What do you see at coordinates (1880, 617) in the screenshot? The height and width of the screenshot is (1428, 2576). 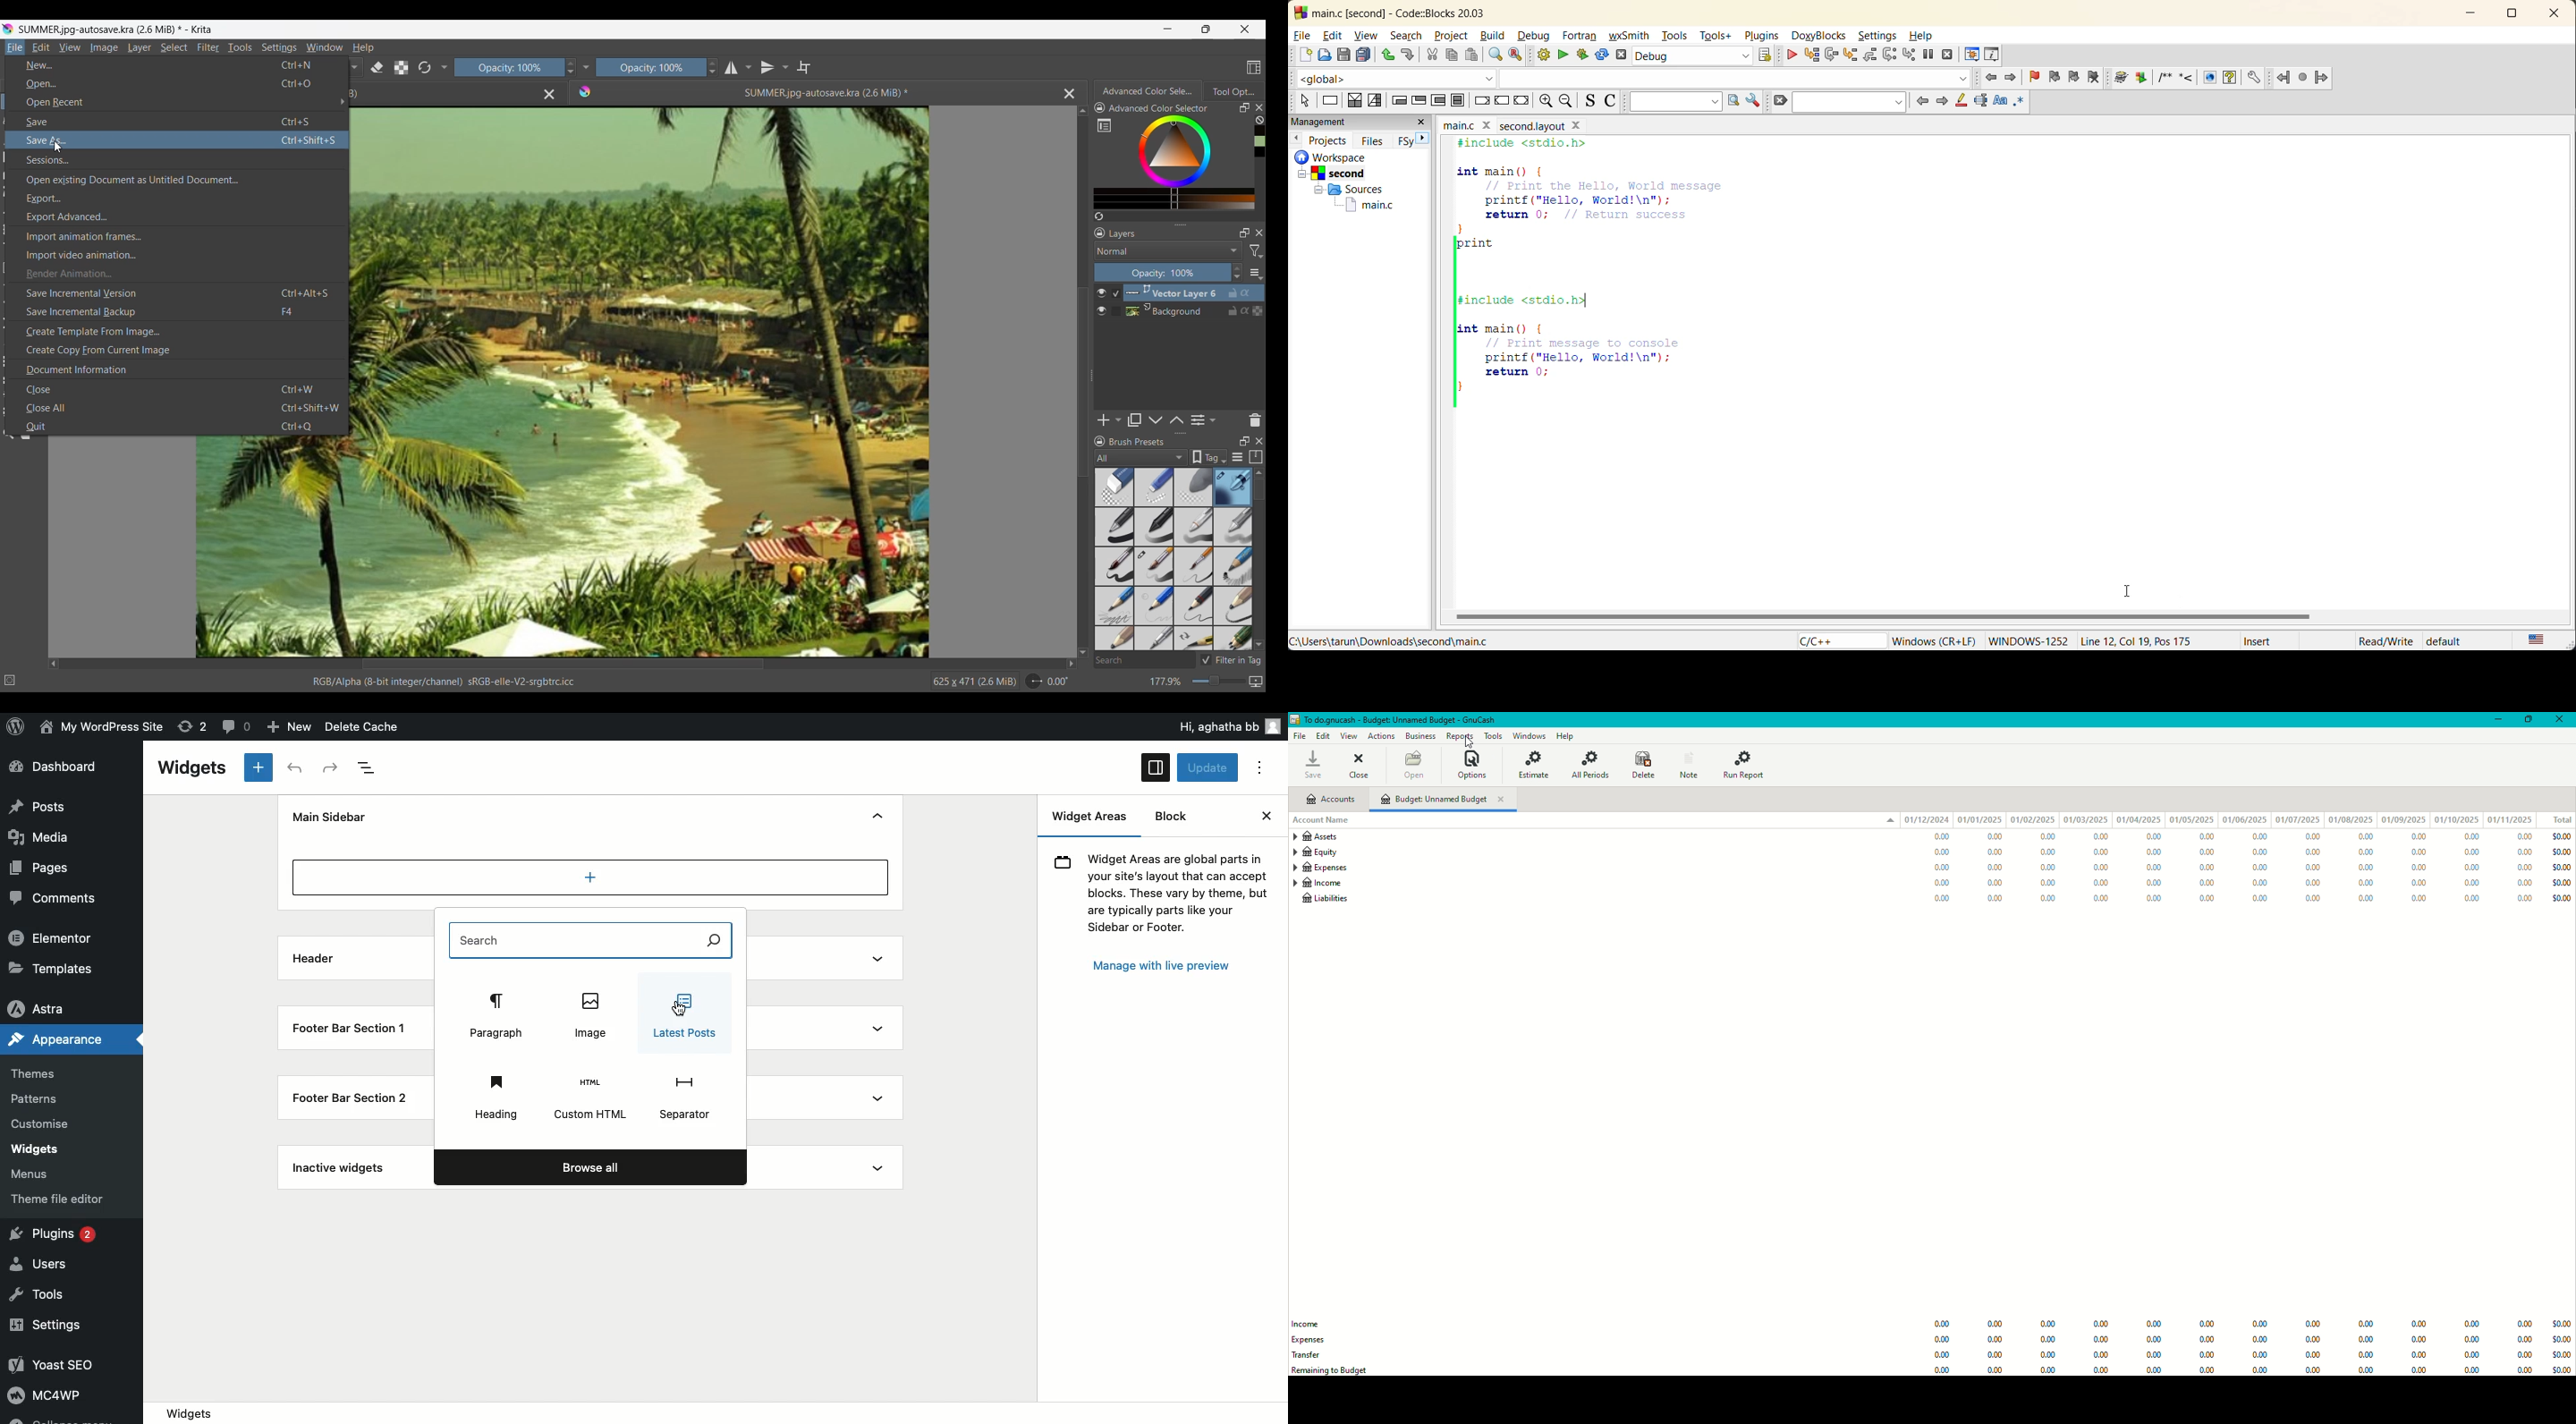 I see `horizontal scroll bar` at bounding box center [1880, 617].